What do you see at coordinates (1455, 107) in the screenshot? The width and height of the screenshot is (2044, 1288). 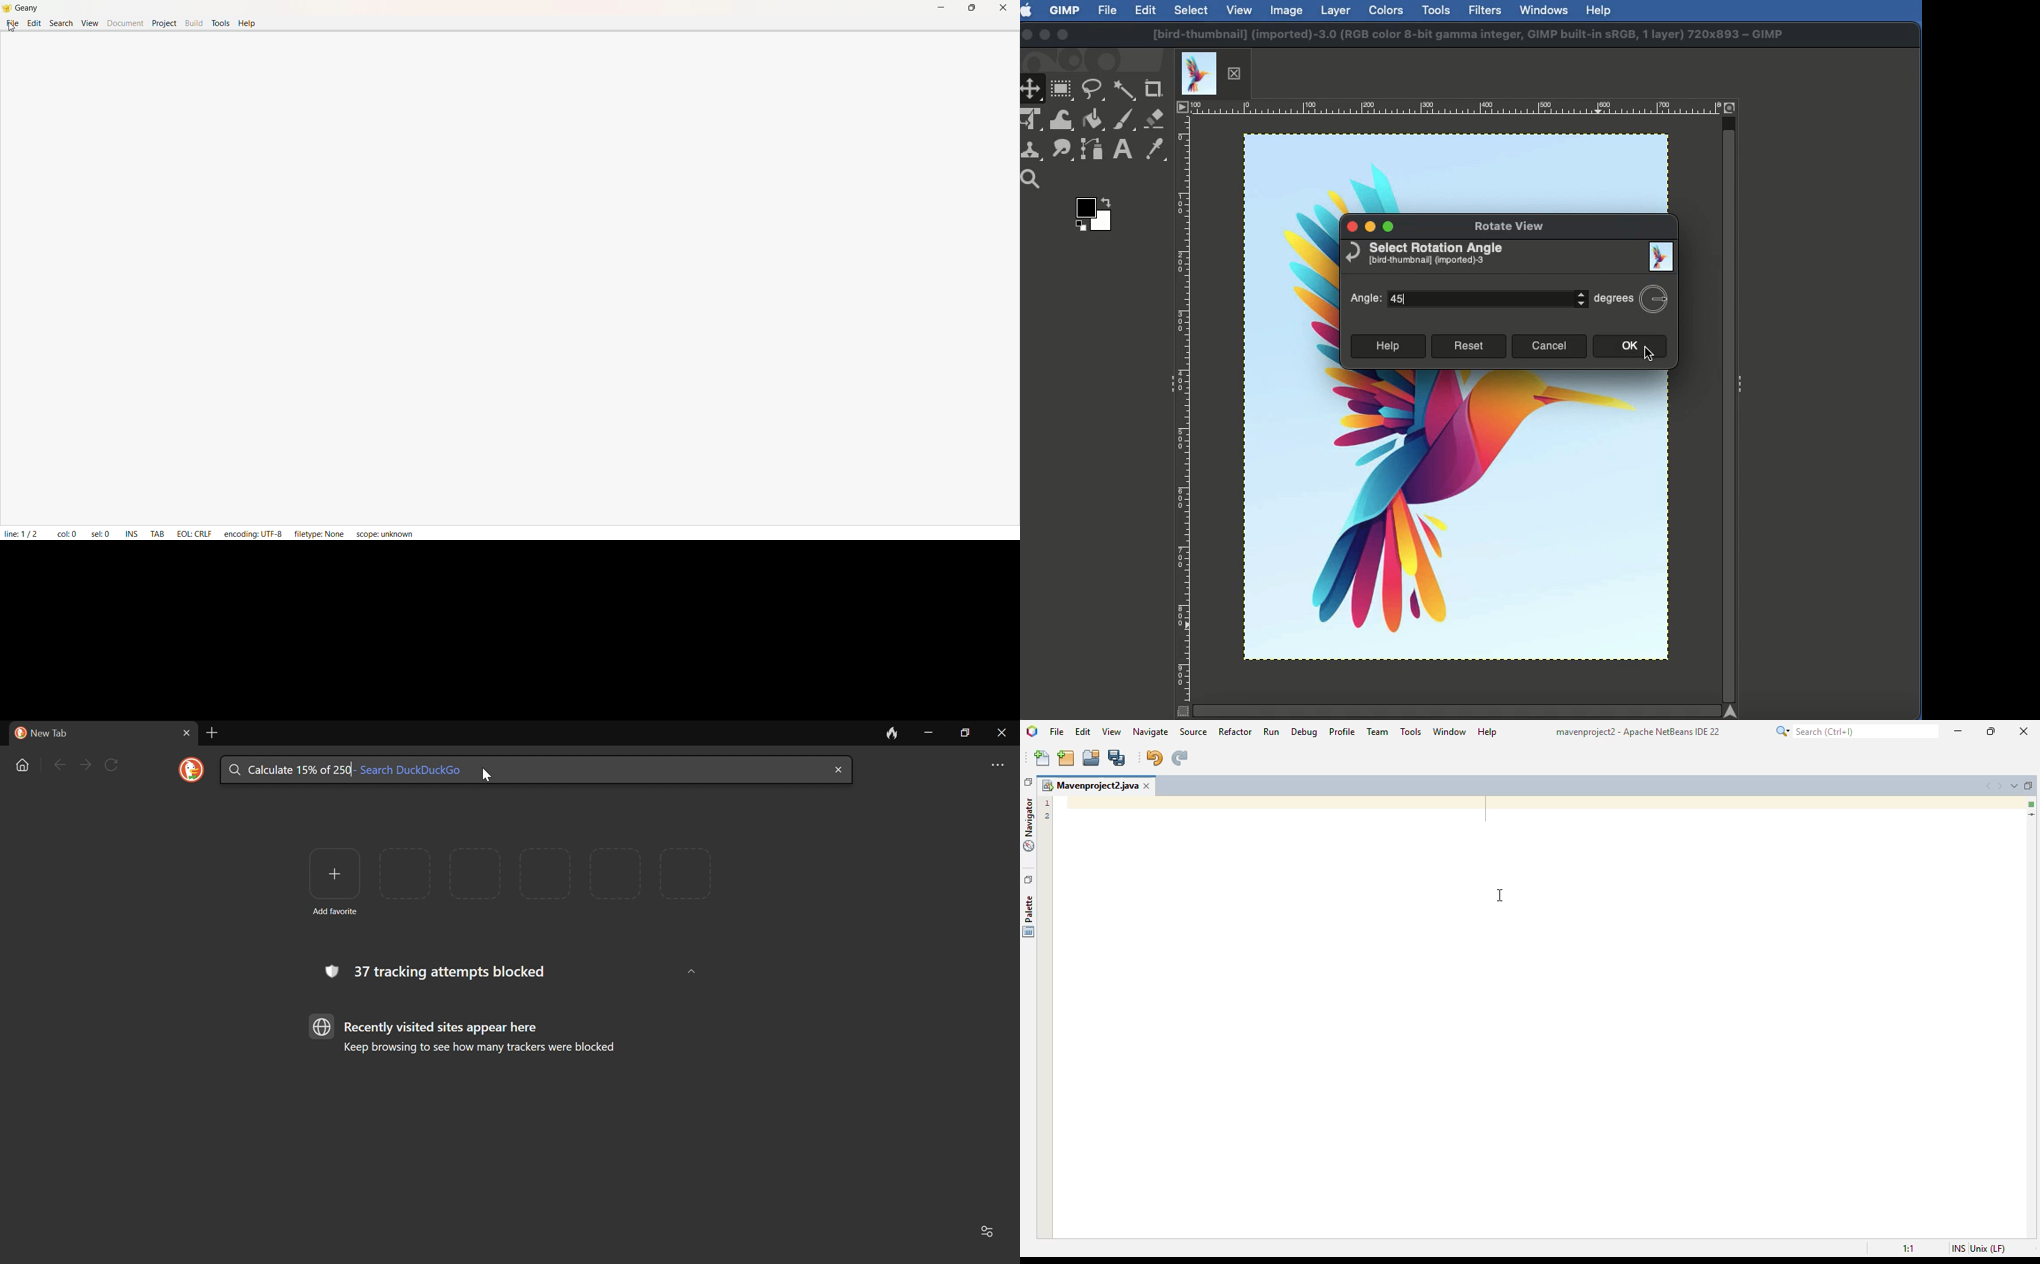 I see `horizontal Ruler` at bounding box center [1455, 107].